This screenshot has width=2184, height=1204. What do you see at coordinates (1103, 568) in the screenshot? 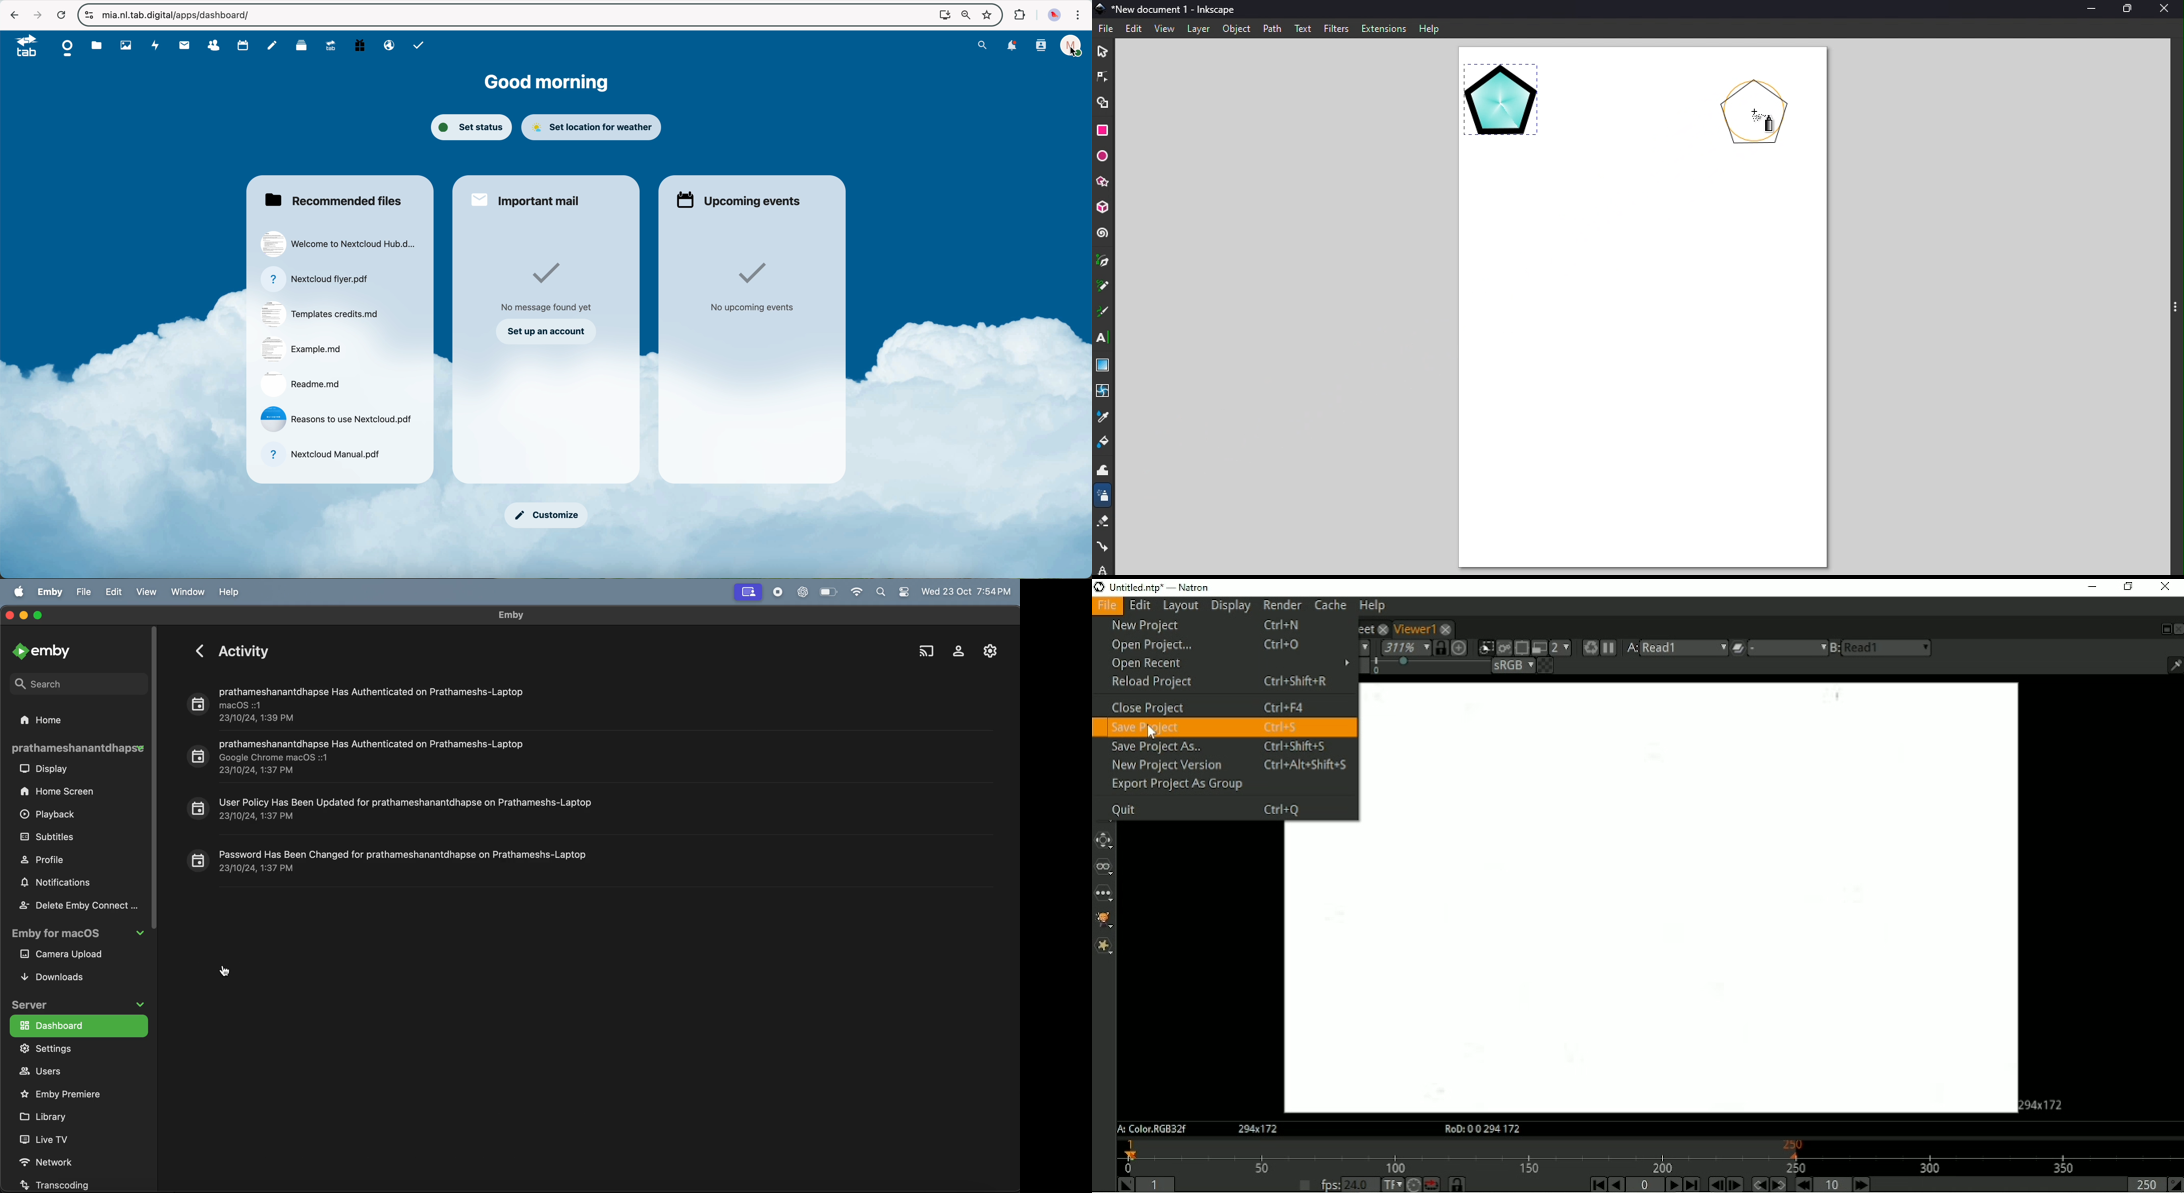
I see `lock` at bounding box center [1103, 568].